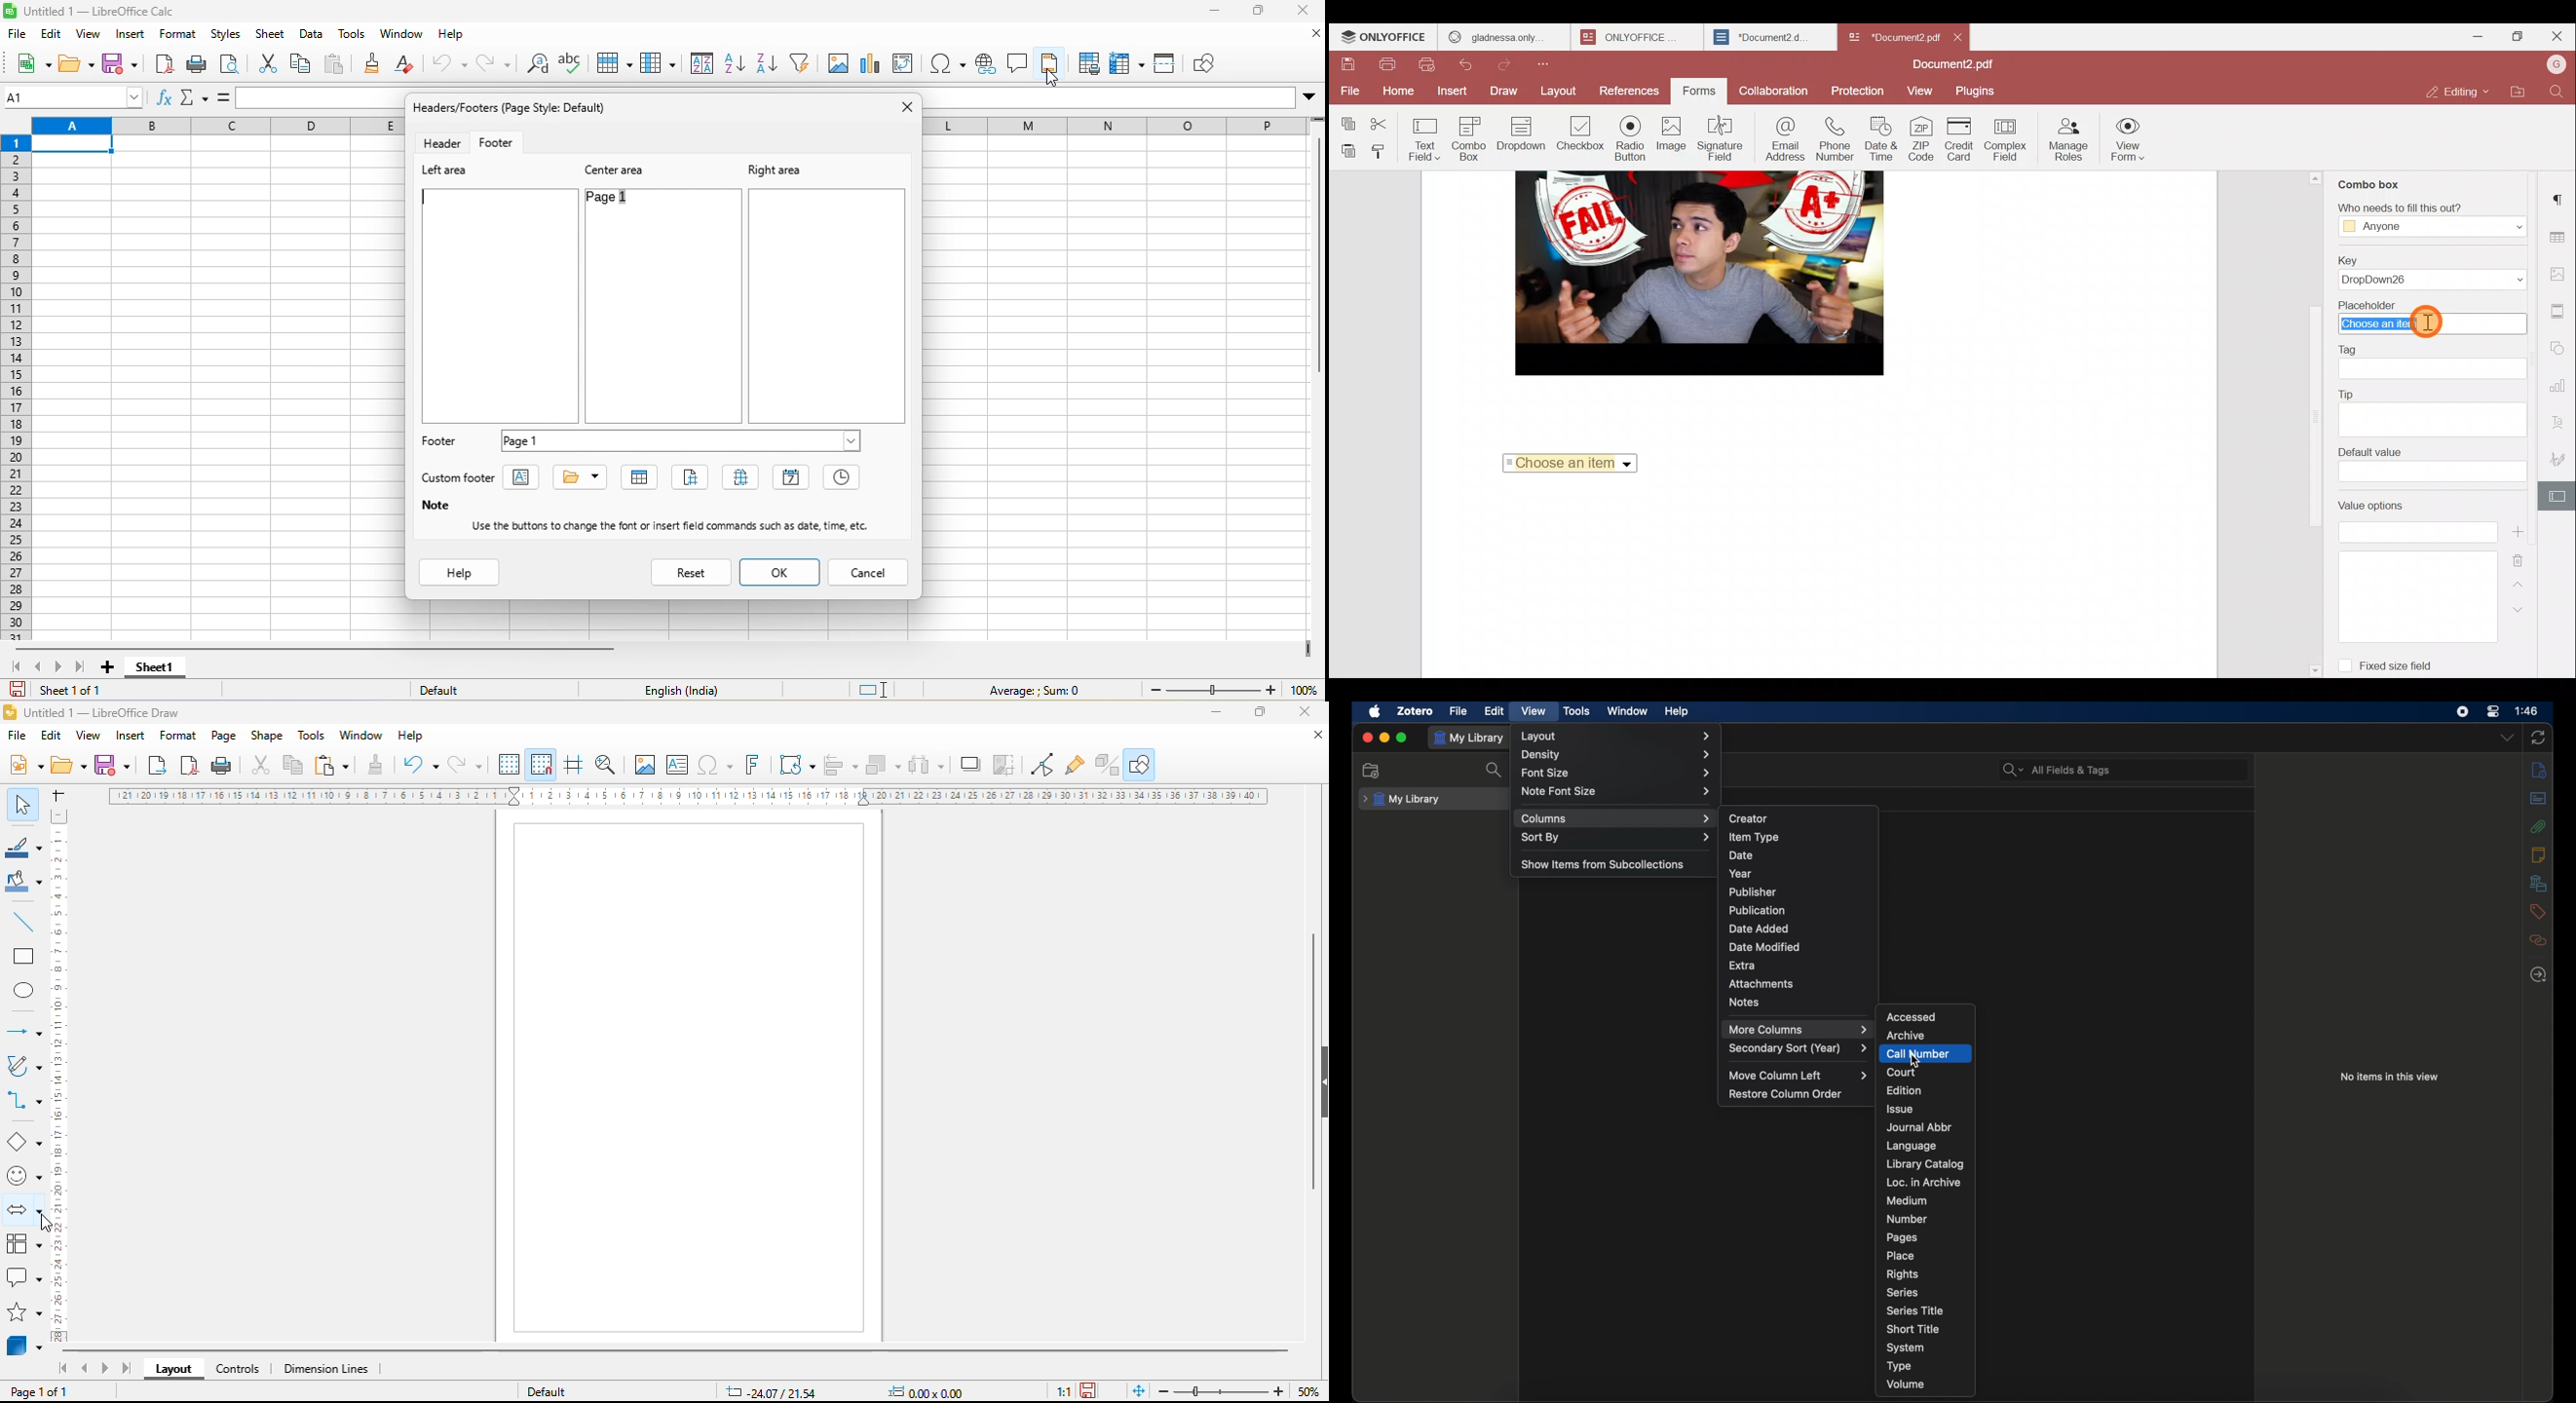  What do you see at coordinates (25, 991) in the screenshot?
I see `ellipse` at bounding box center [25, 991].